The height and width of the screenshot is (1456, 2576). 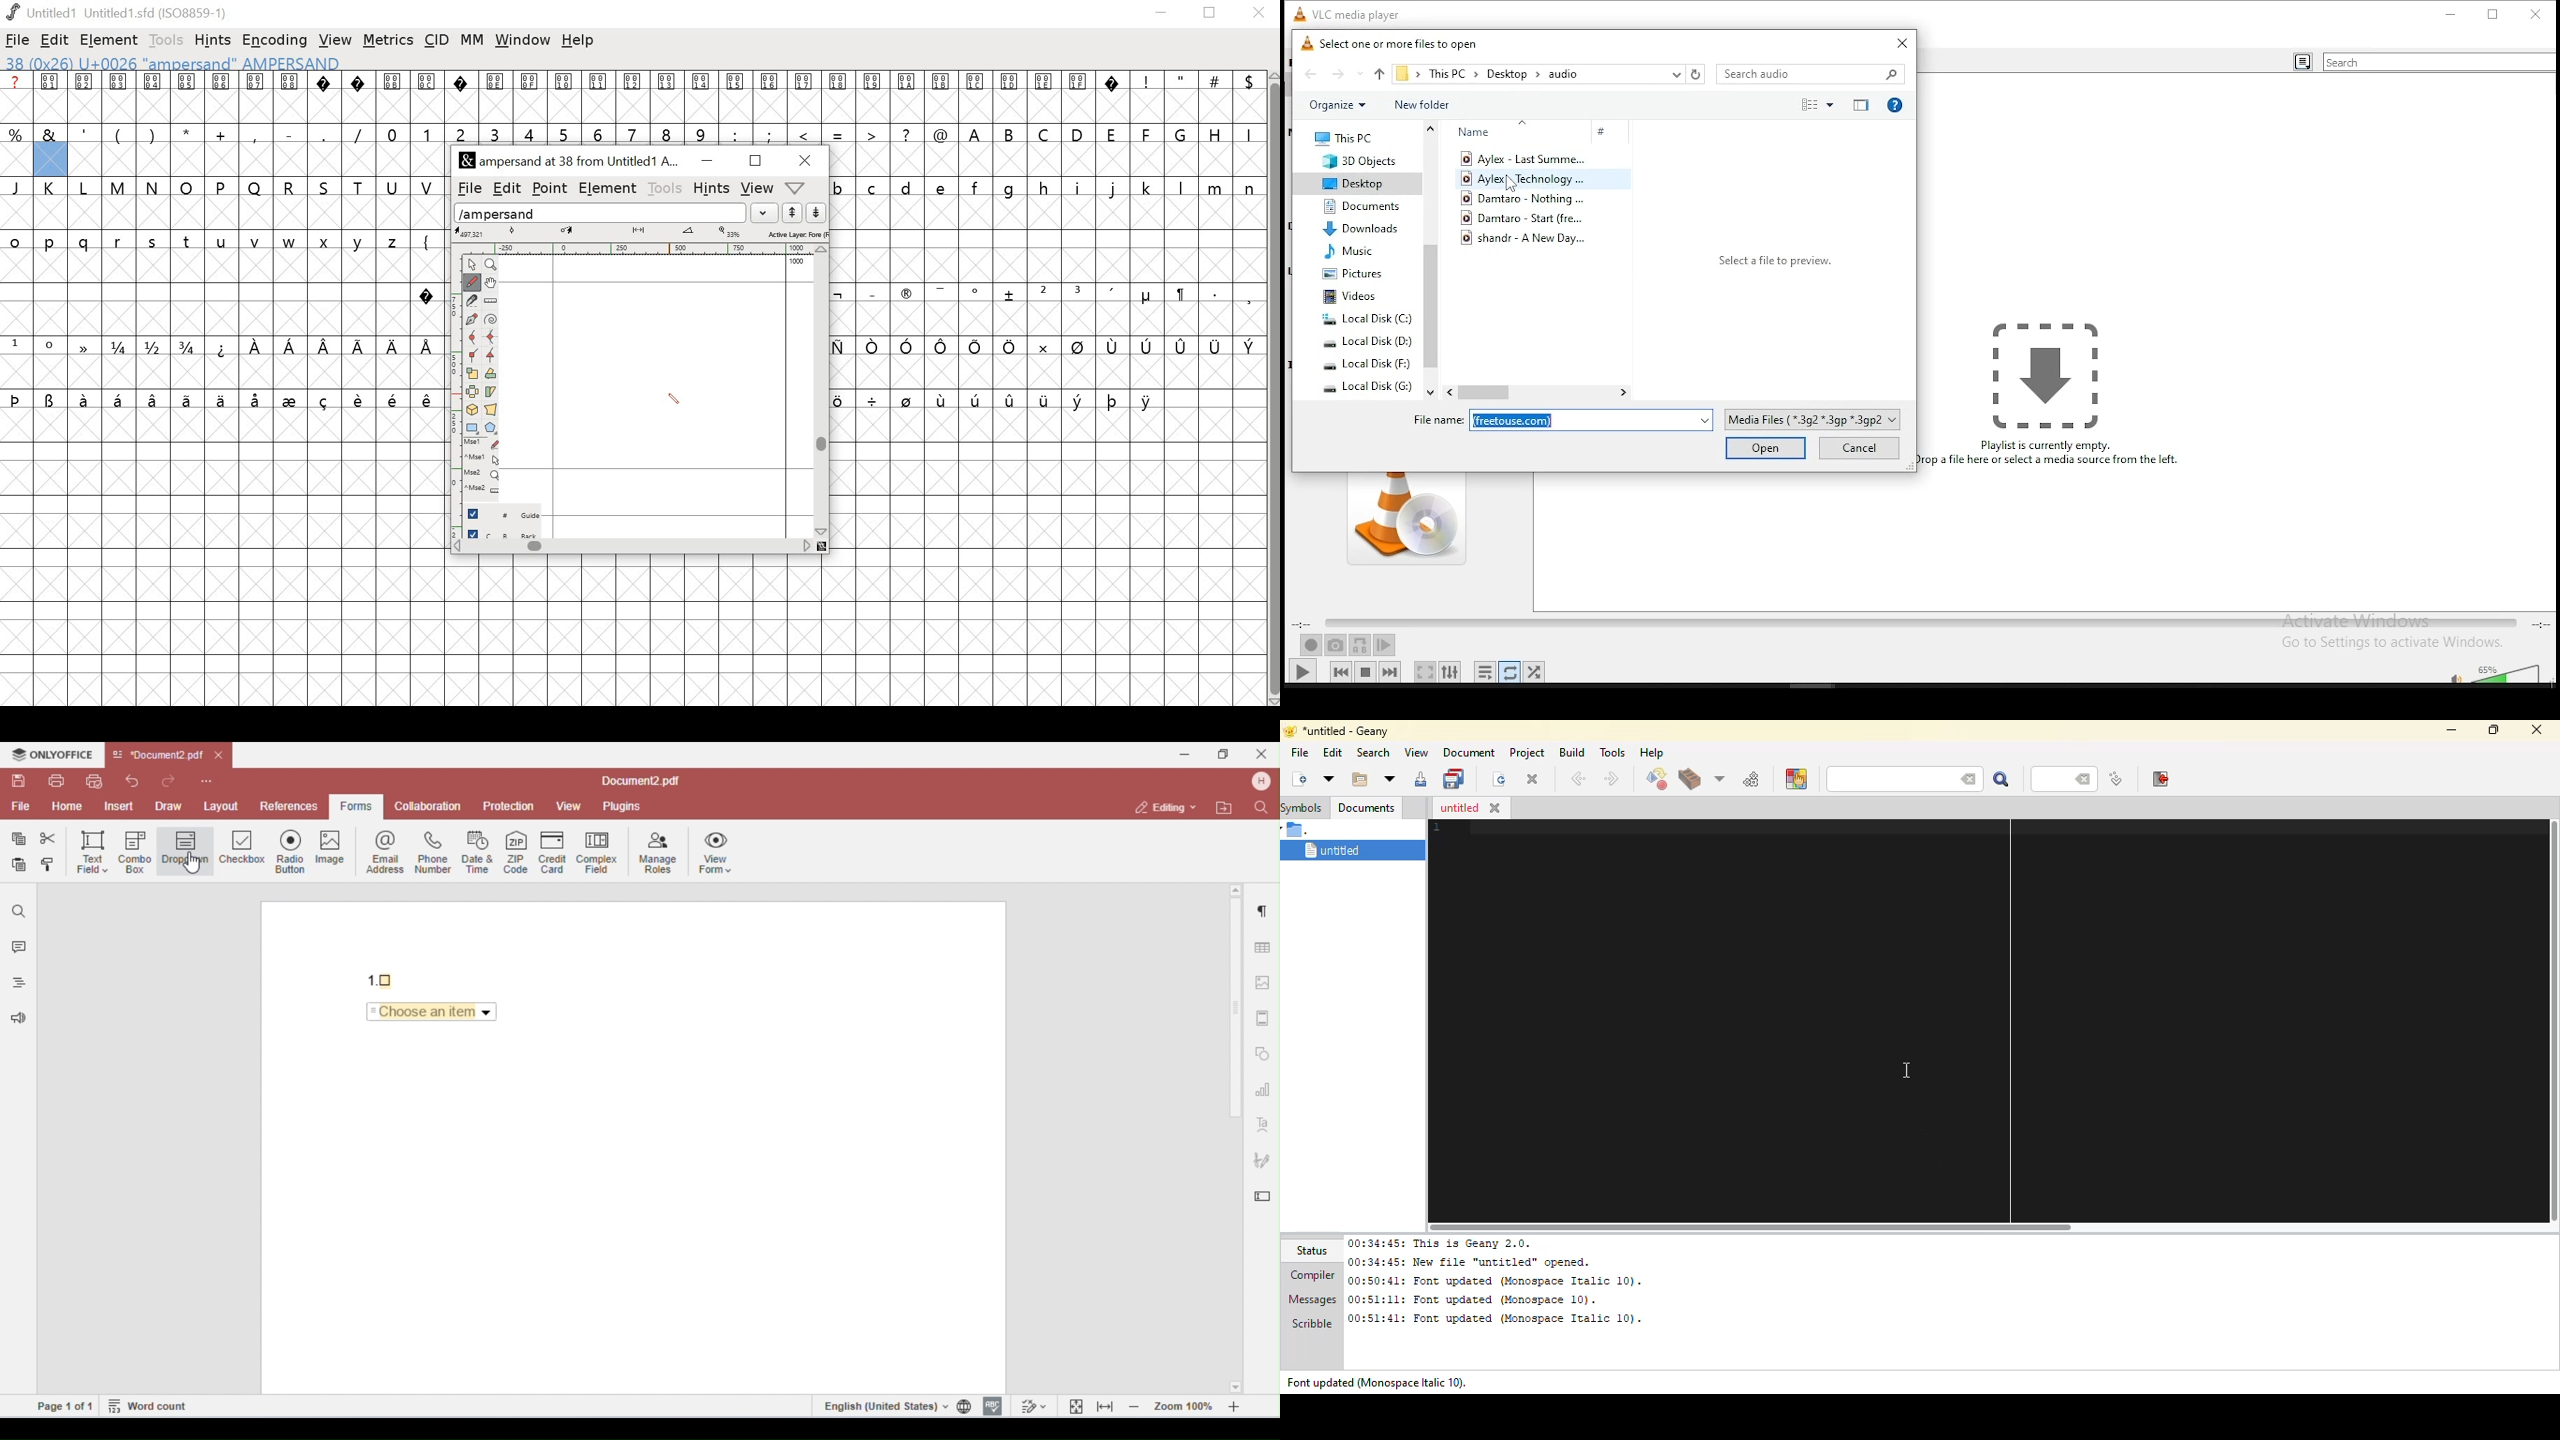 What do you see at coordinates (1352, 183) in the screenshot?
I see `desktop` at bounding box center [1352, 183].